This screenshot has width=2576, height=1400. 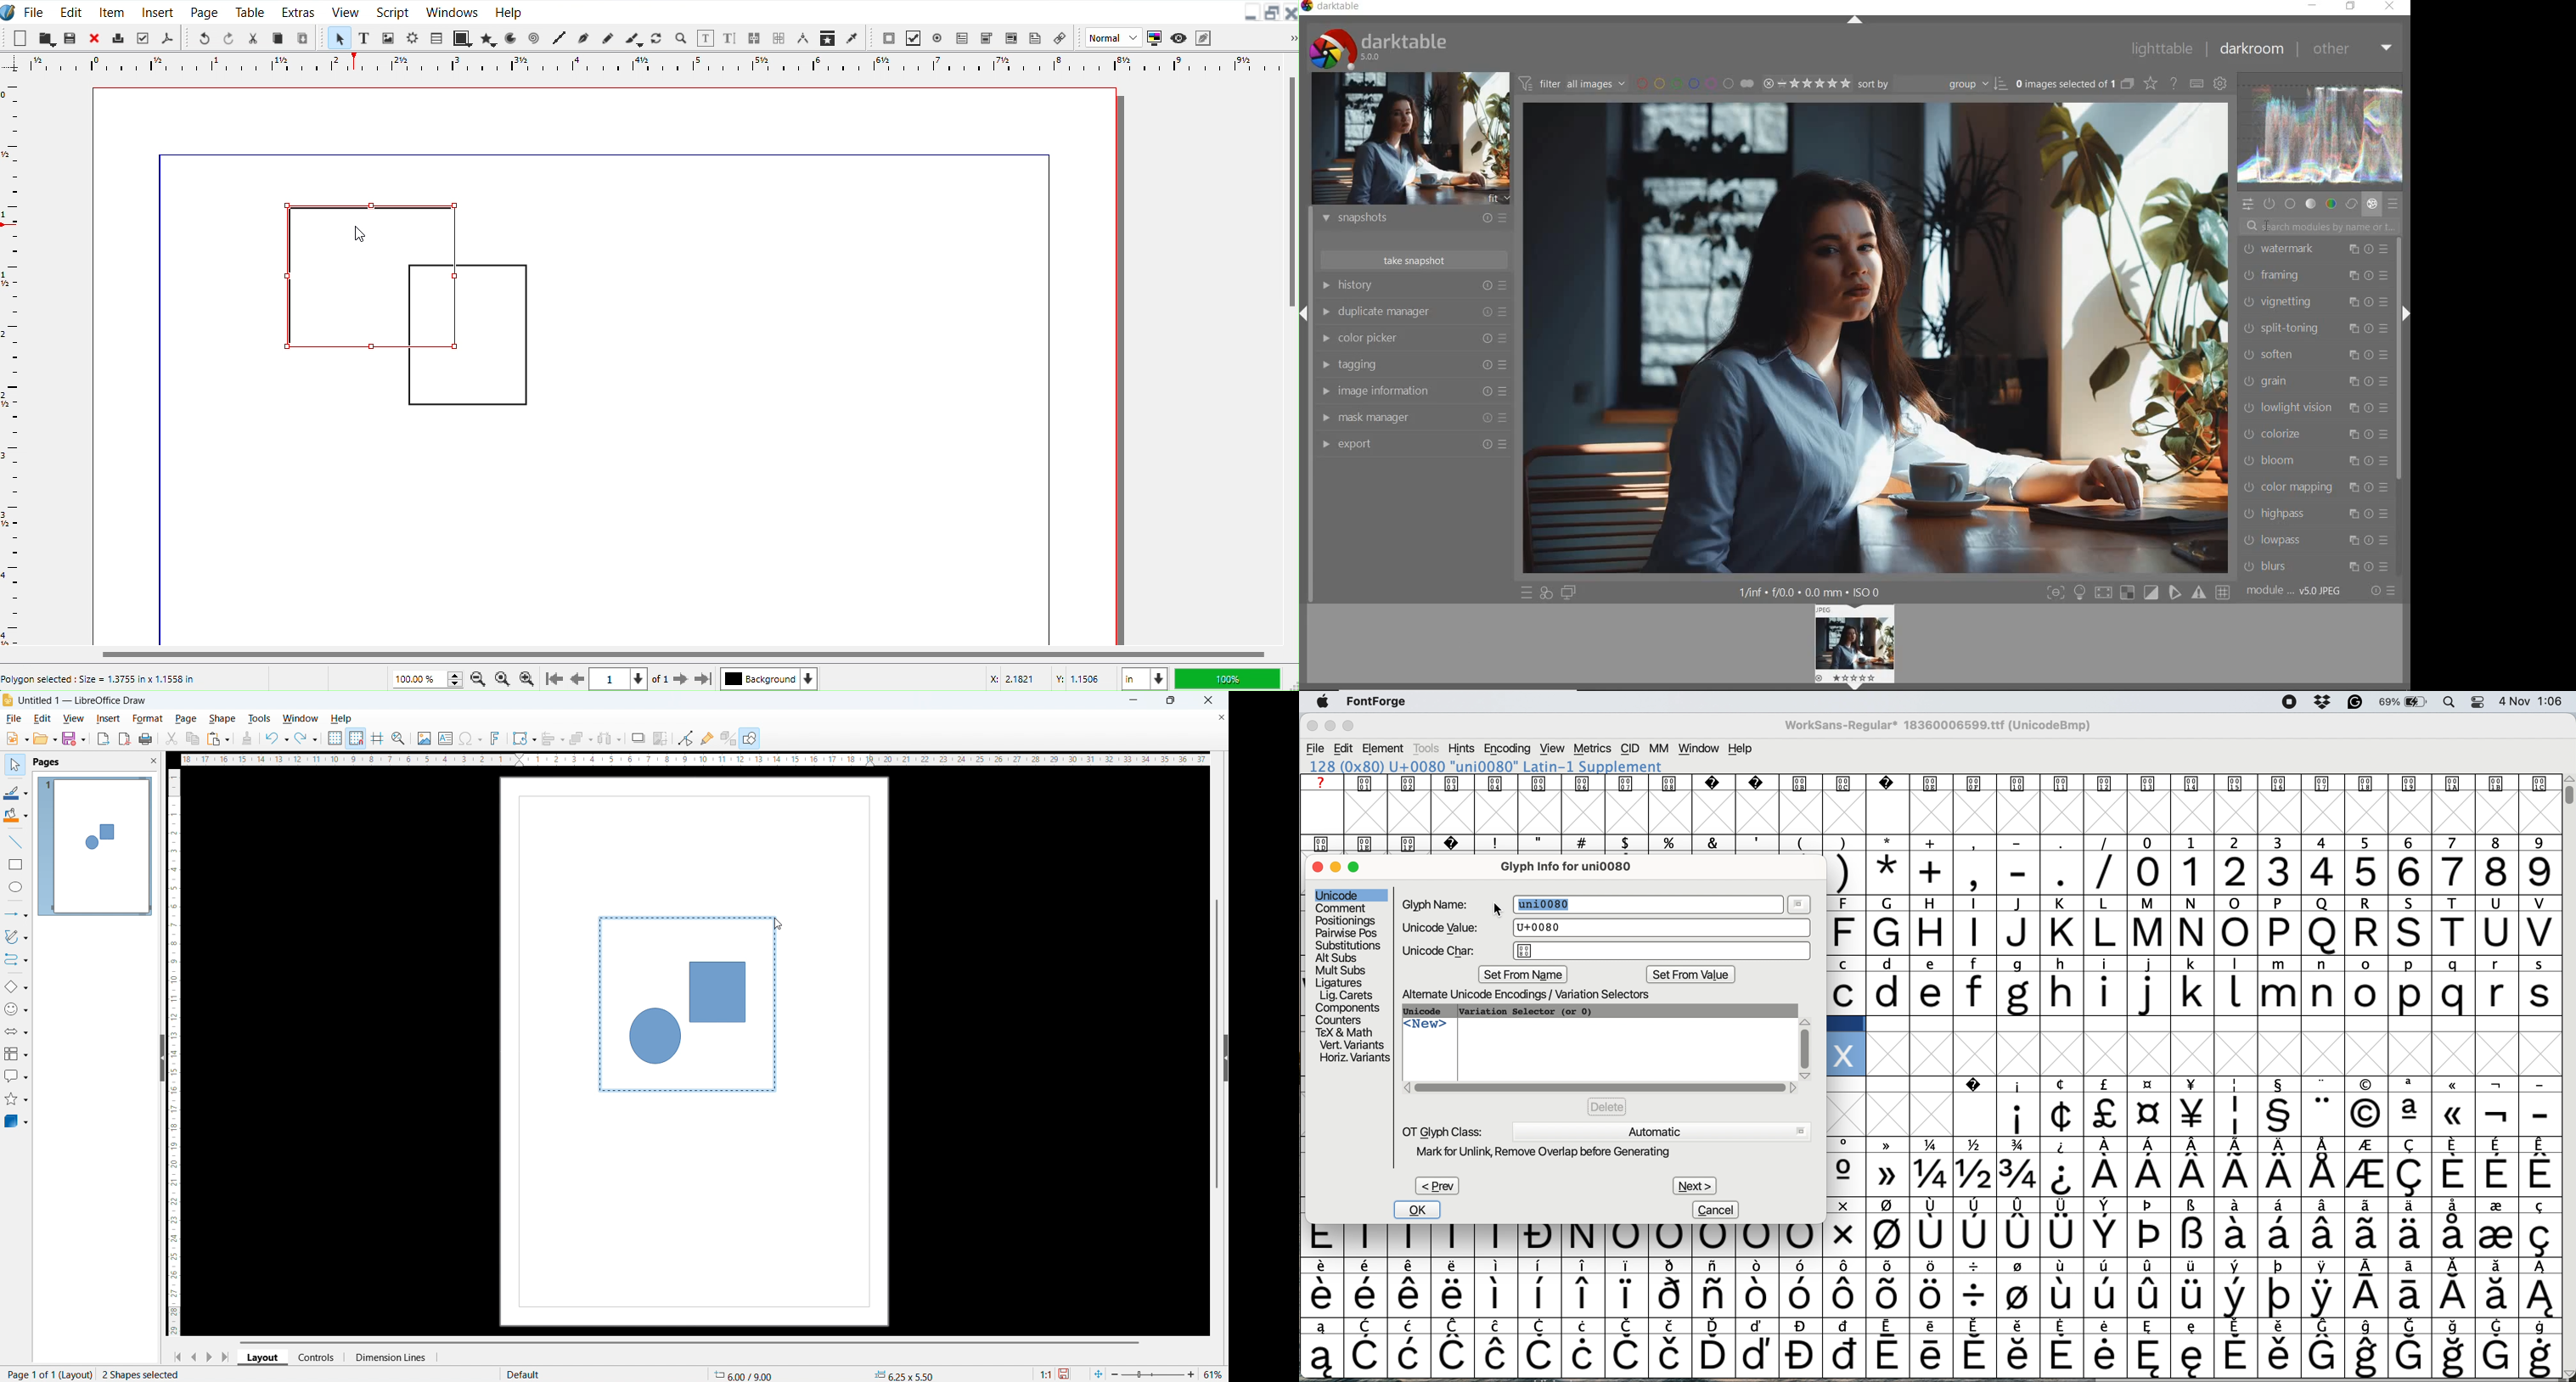 What do you see at coordinates (526, 340) in the screenshot?
I see `line` at bounding box center [526, 340].